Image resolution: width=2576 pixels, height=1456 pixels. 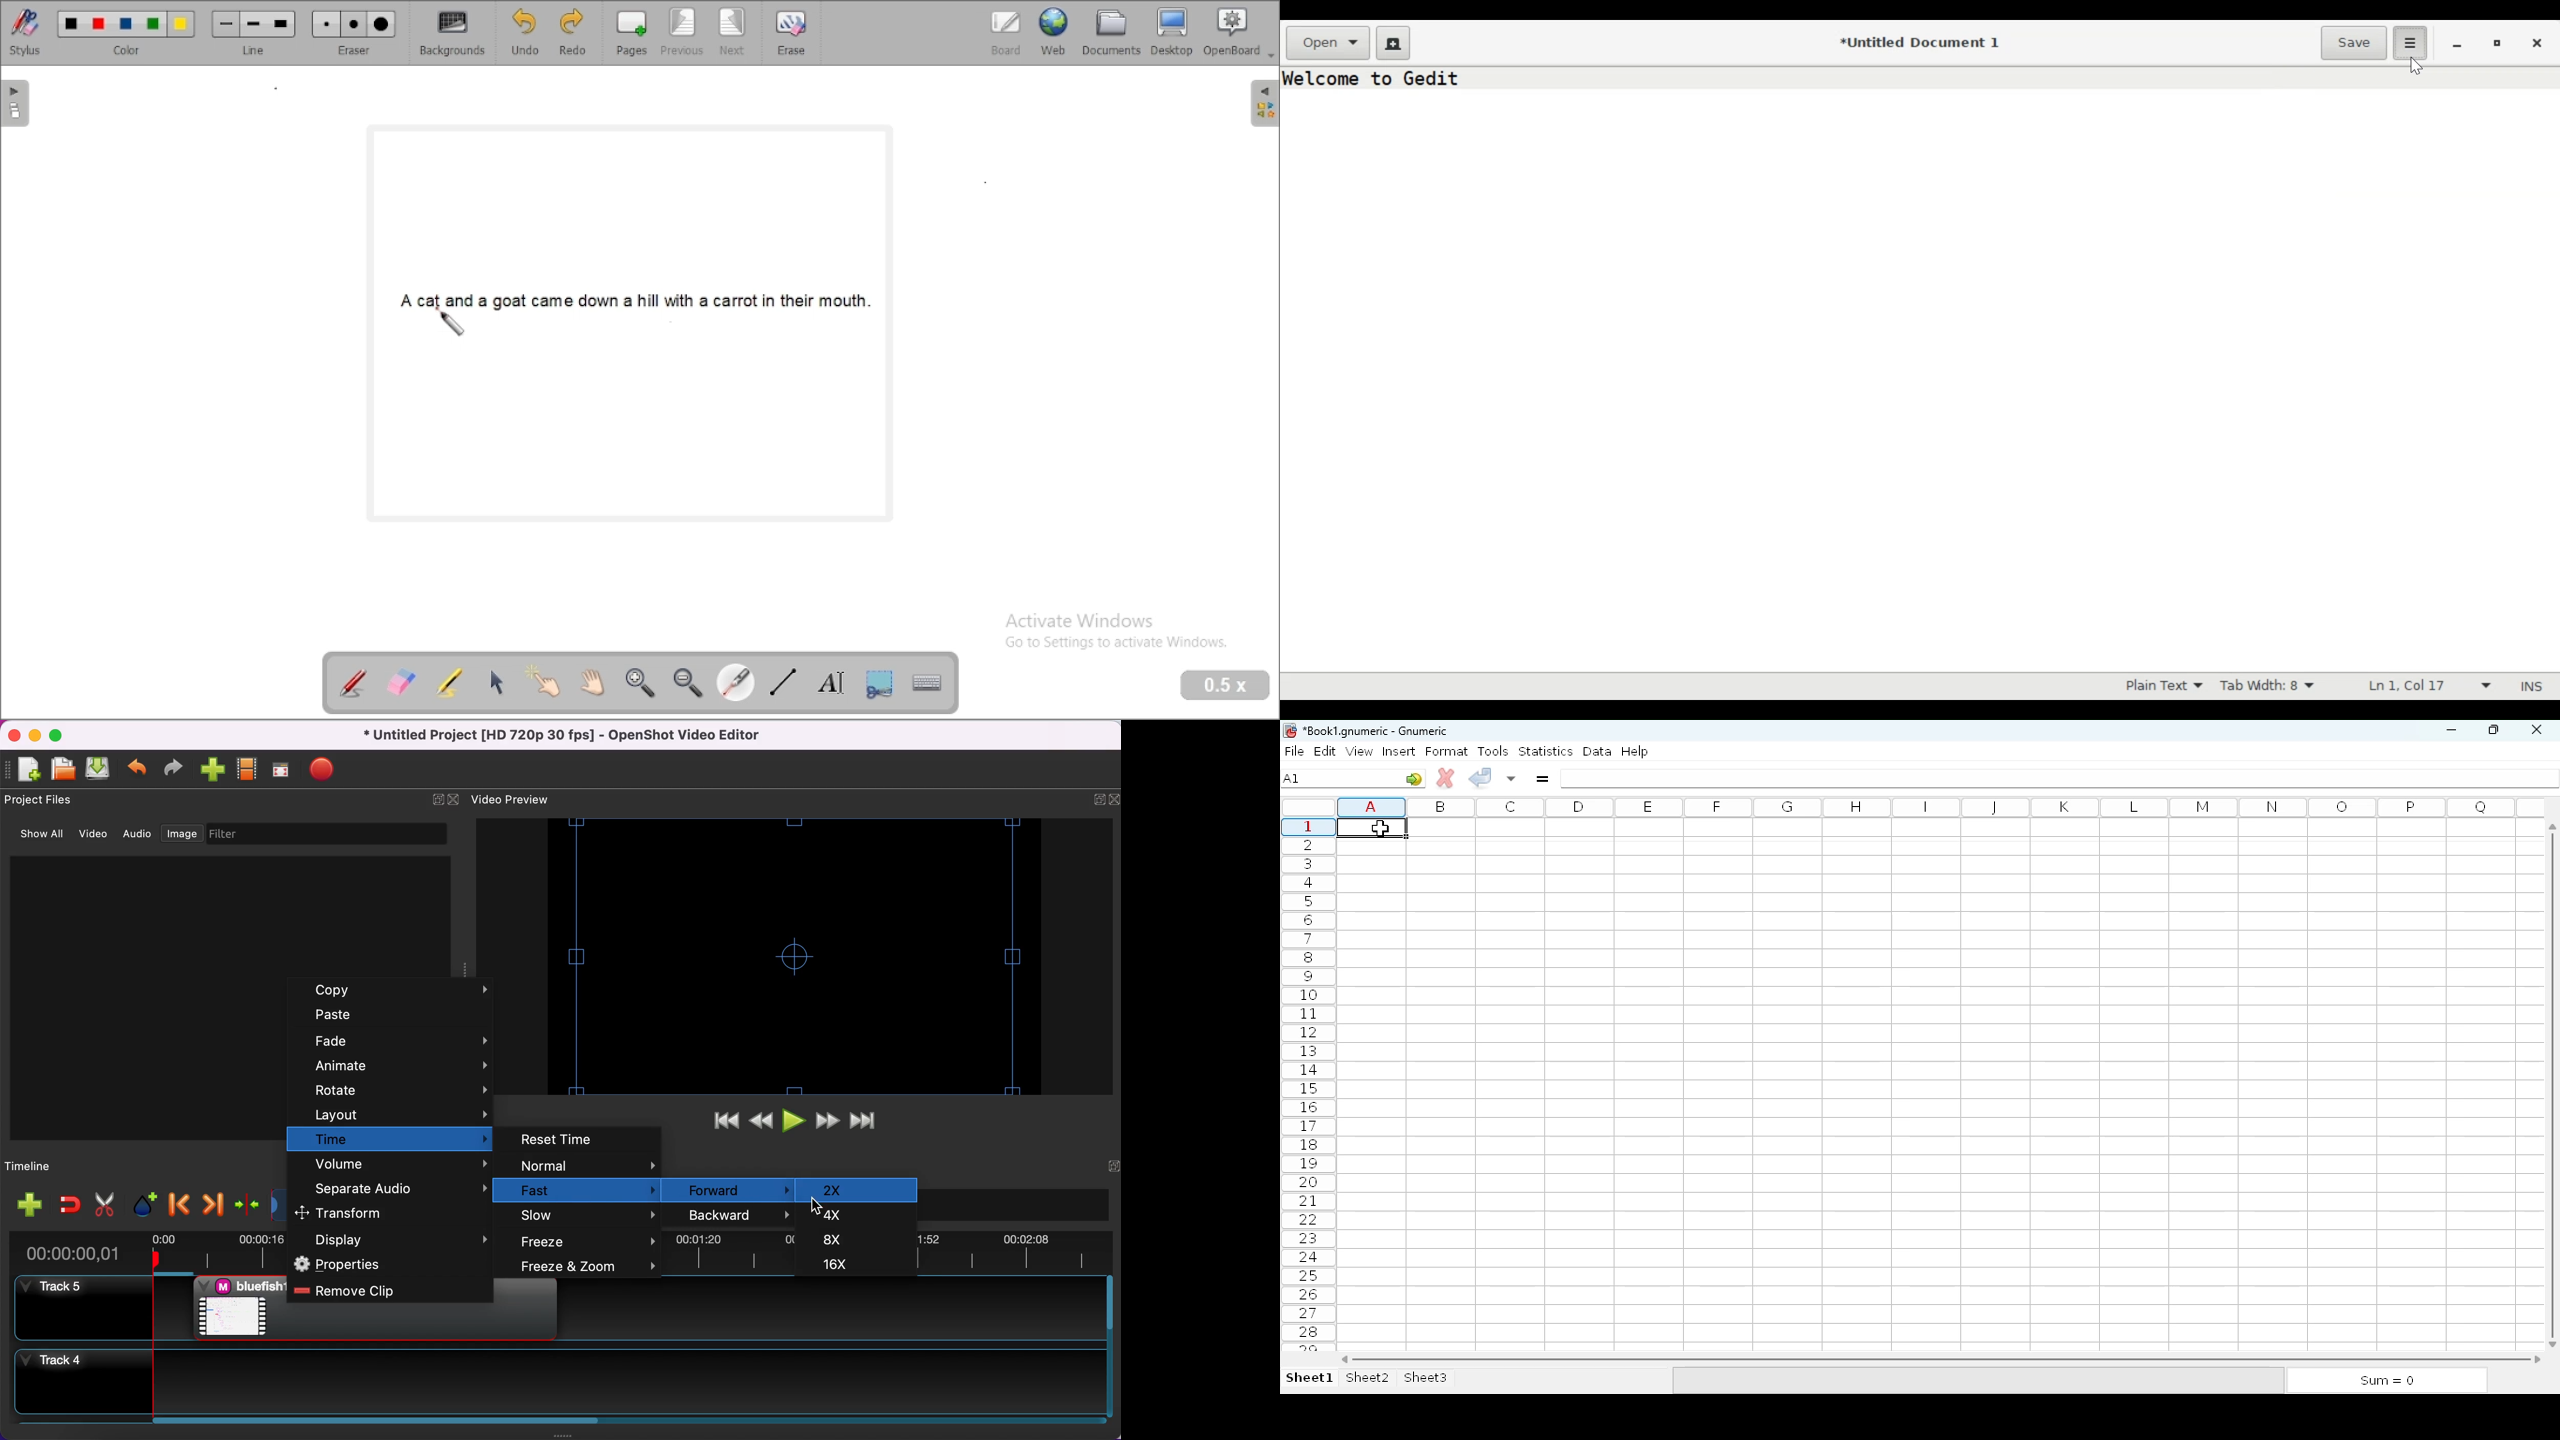 What do you see at coordinates (928, 683) in the screenshot?
I see `display virtual keyboard` at bounding box center [928, 683].